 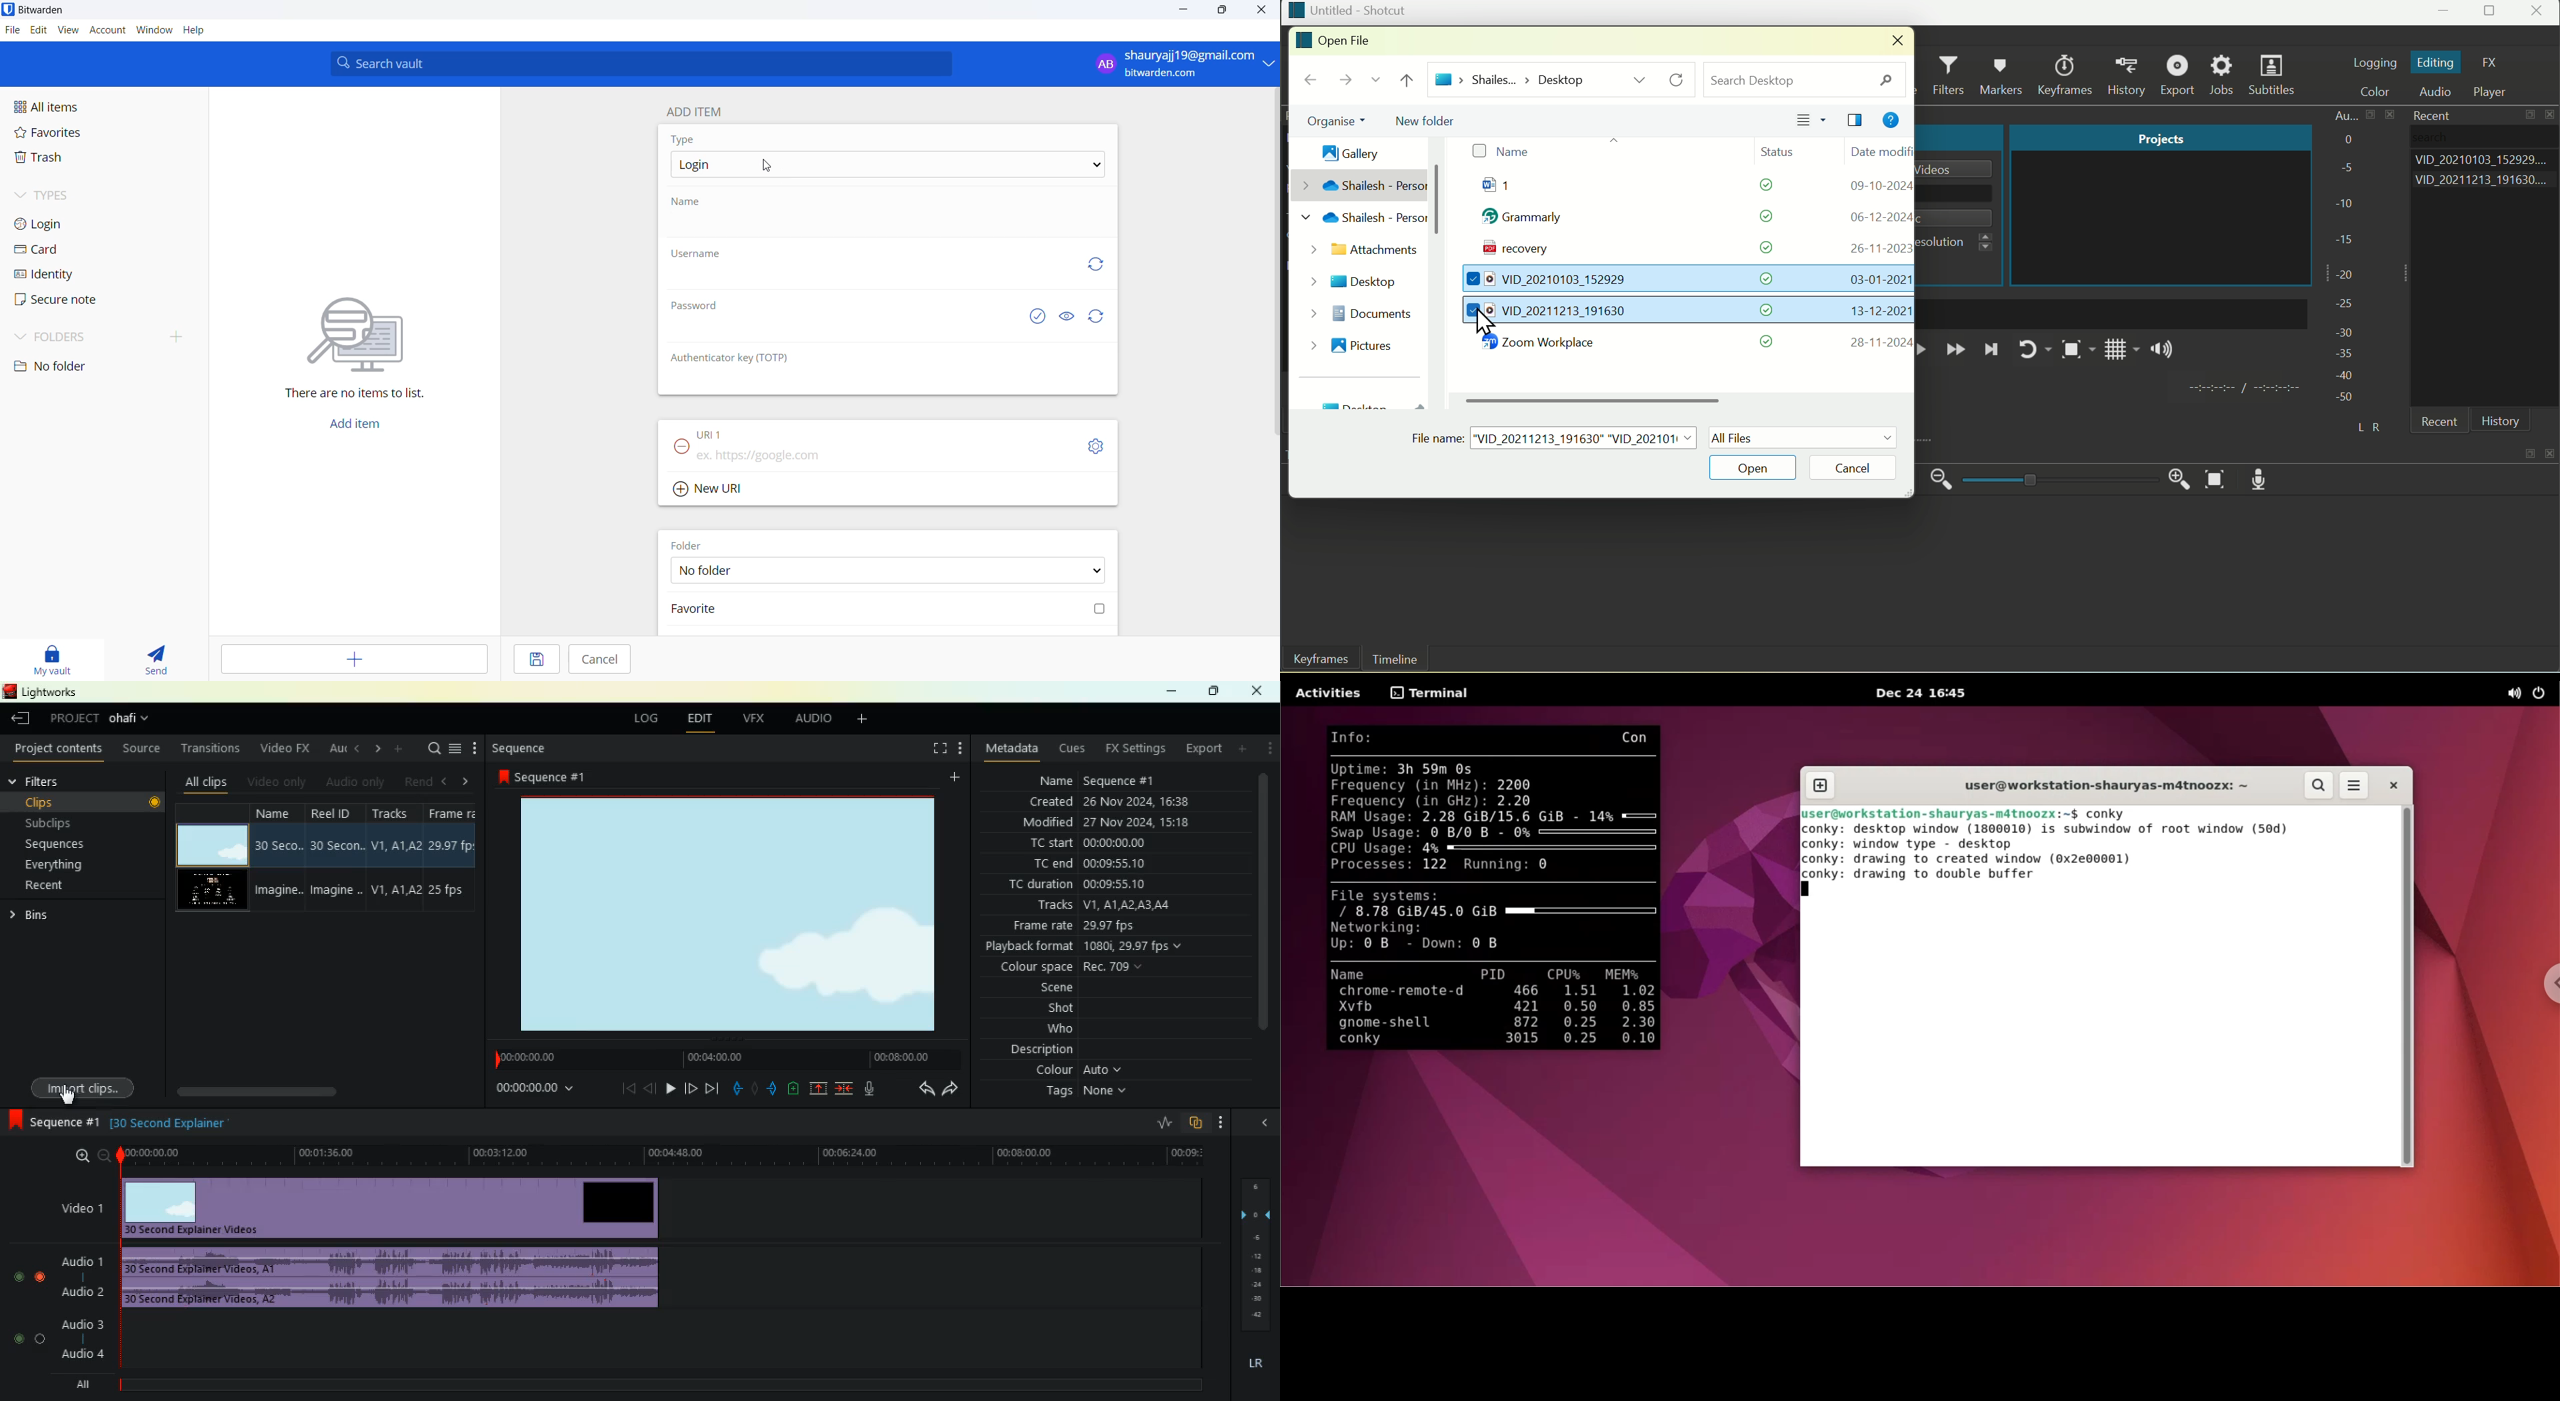 I want to click on Filters, so click(x=1951, y=76).